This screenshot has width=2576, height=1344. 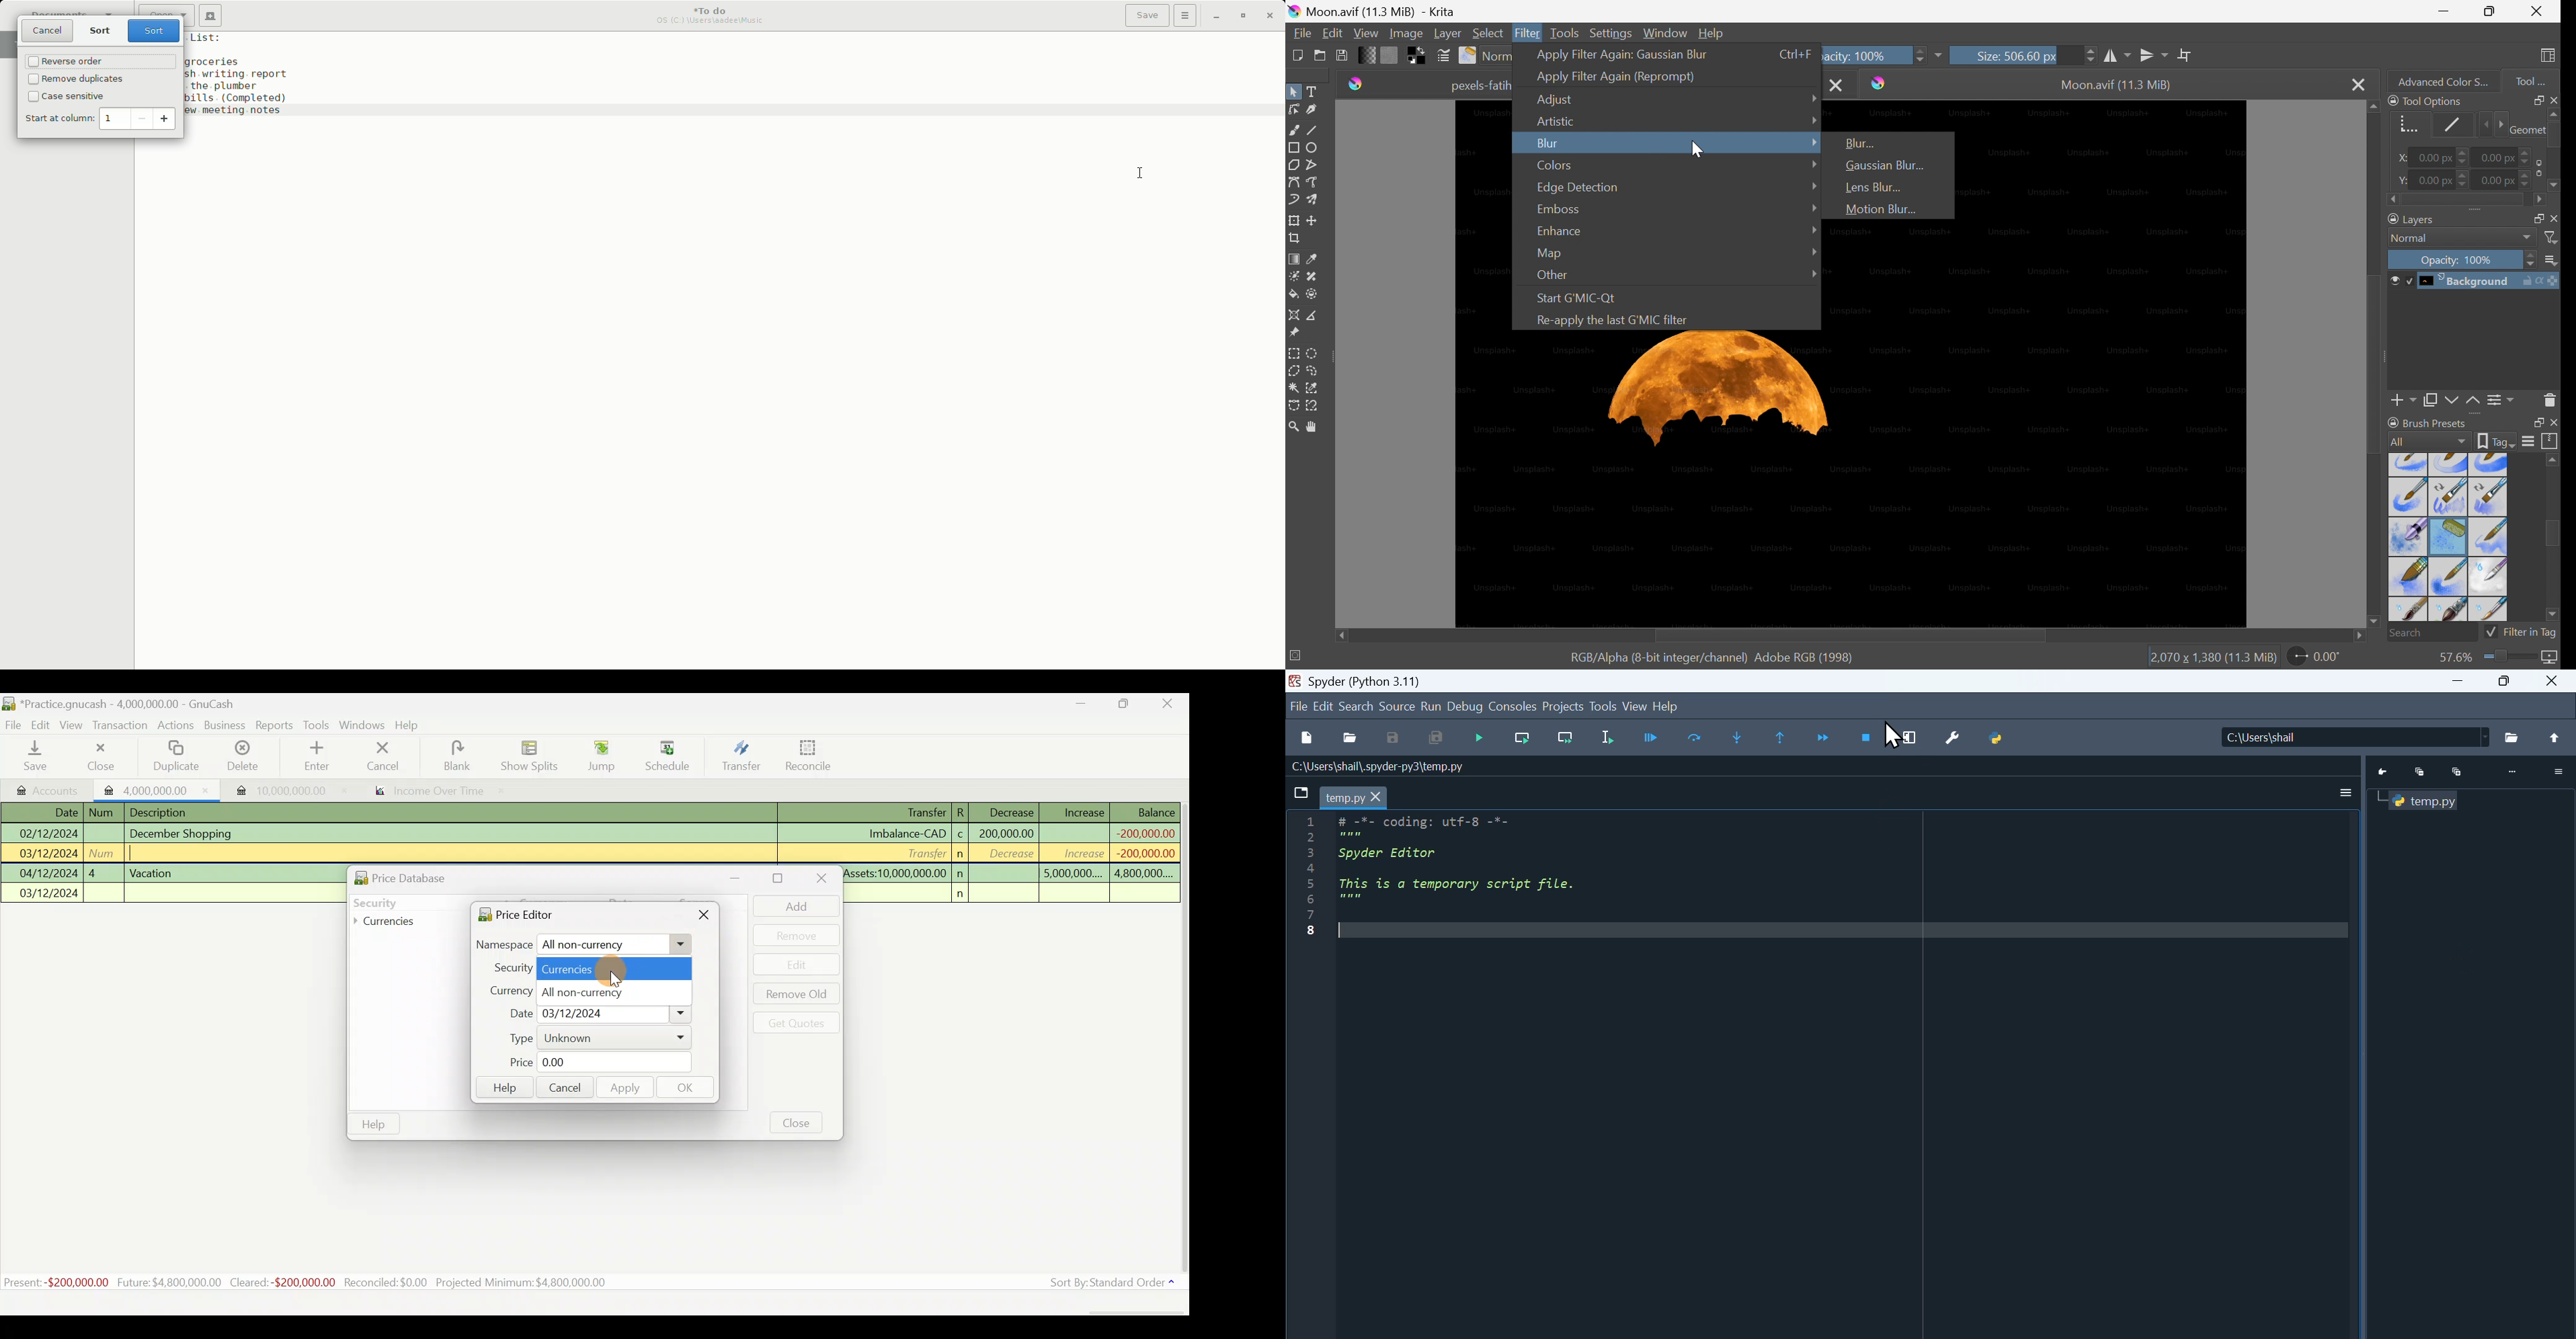 What do you see at coordinates (1476, 877) in the screenshot?
I see `# -*- coding: utf-8 -*-

Spyder Editor

This is a temporary script file.
ree` at bounding box center [1476, 877].